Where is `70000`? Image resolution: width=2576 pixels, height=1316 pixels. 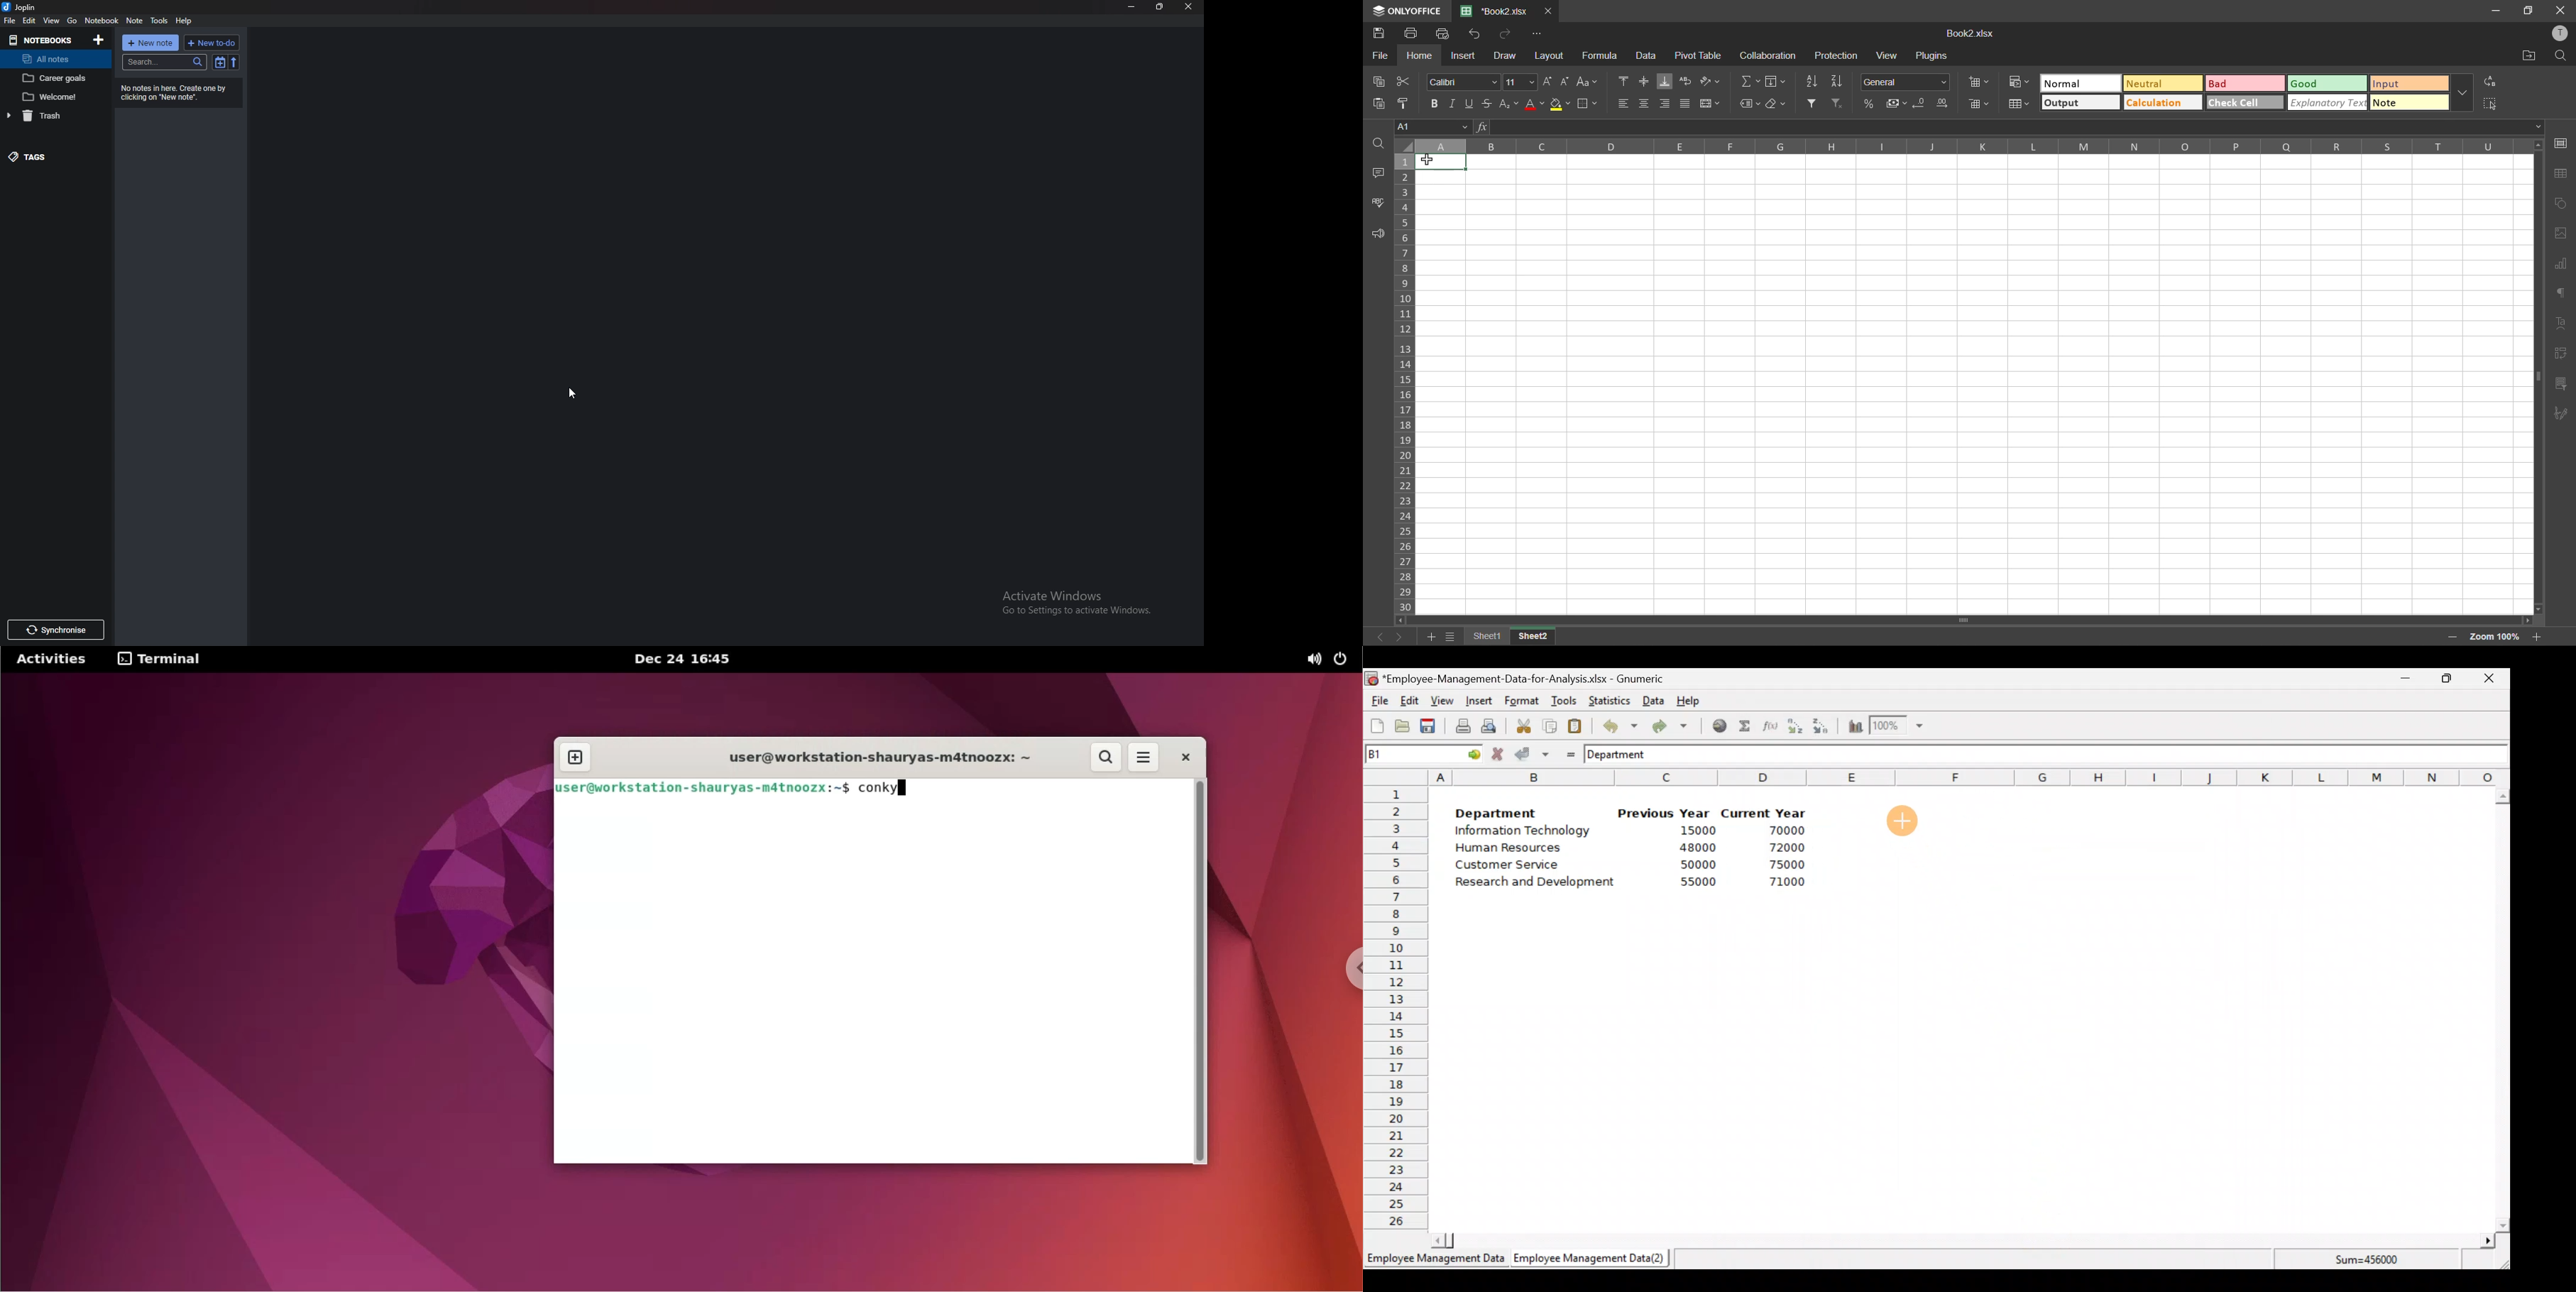 70000 is located at coordinates (1783, 831).